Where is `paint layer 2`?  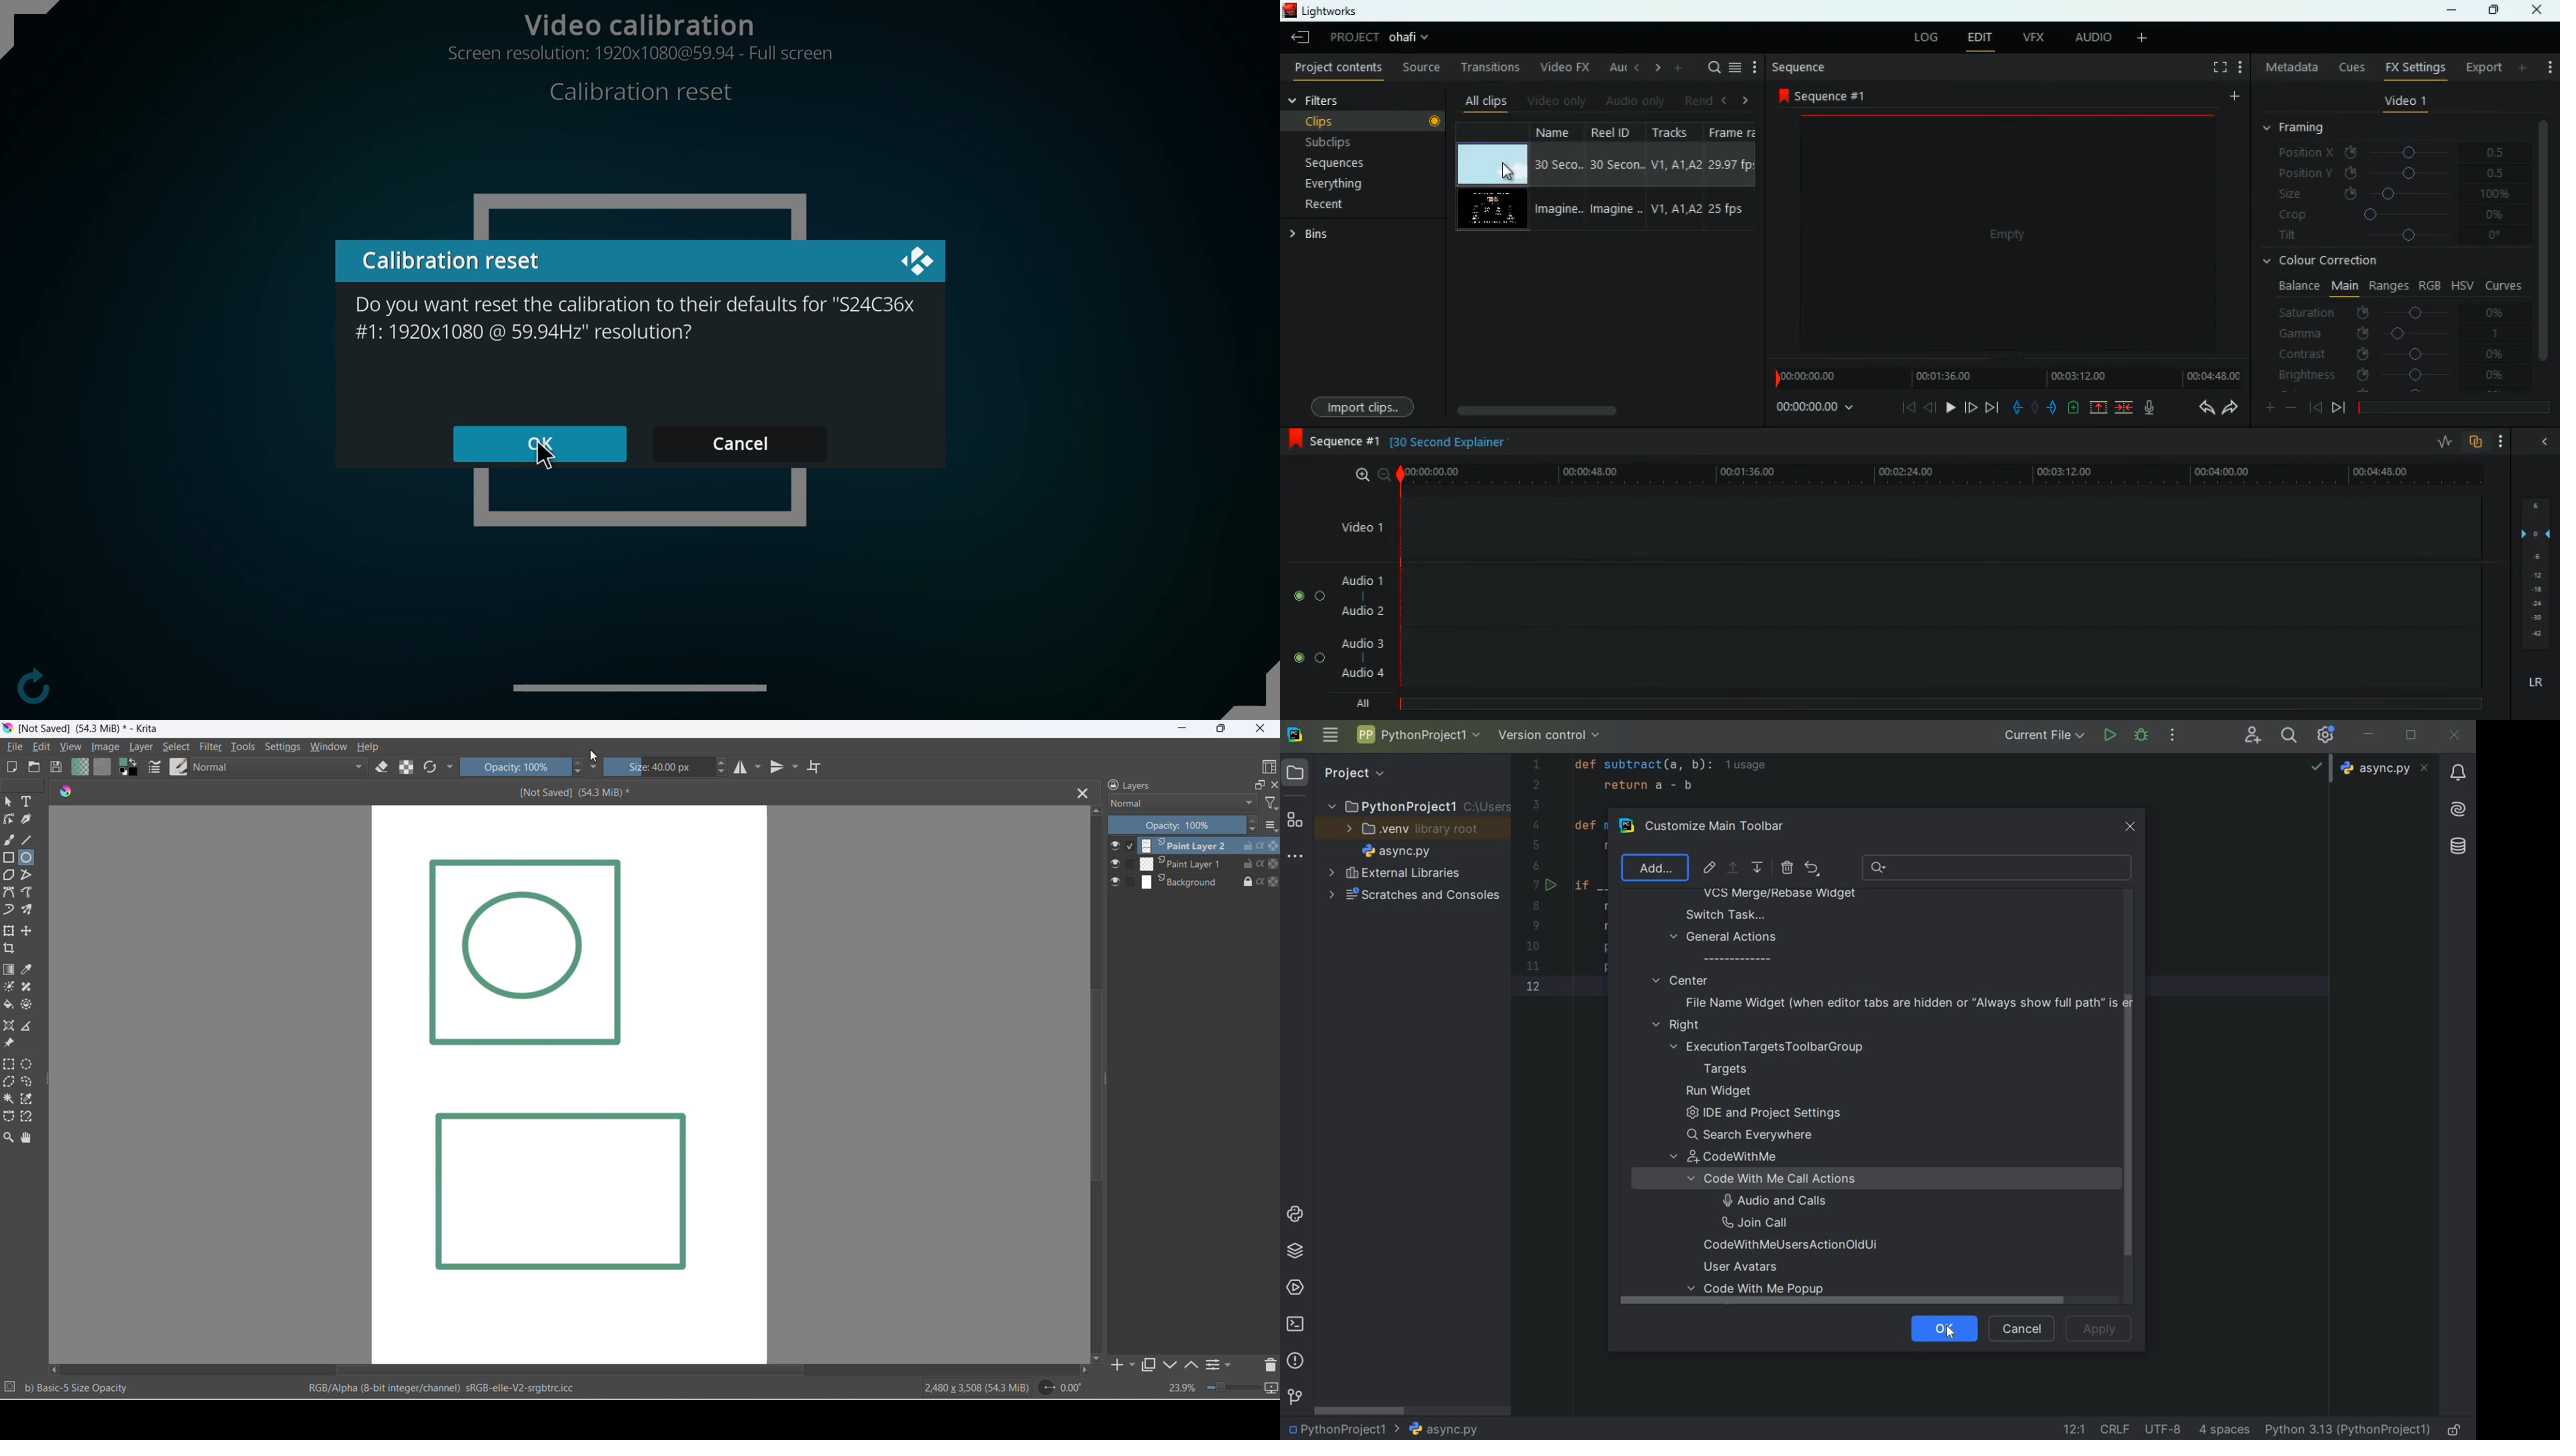
paint layer 2 is located at coordinates (1183, 883).